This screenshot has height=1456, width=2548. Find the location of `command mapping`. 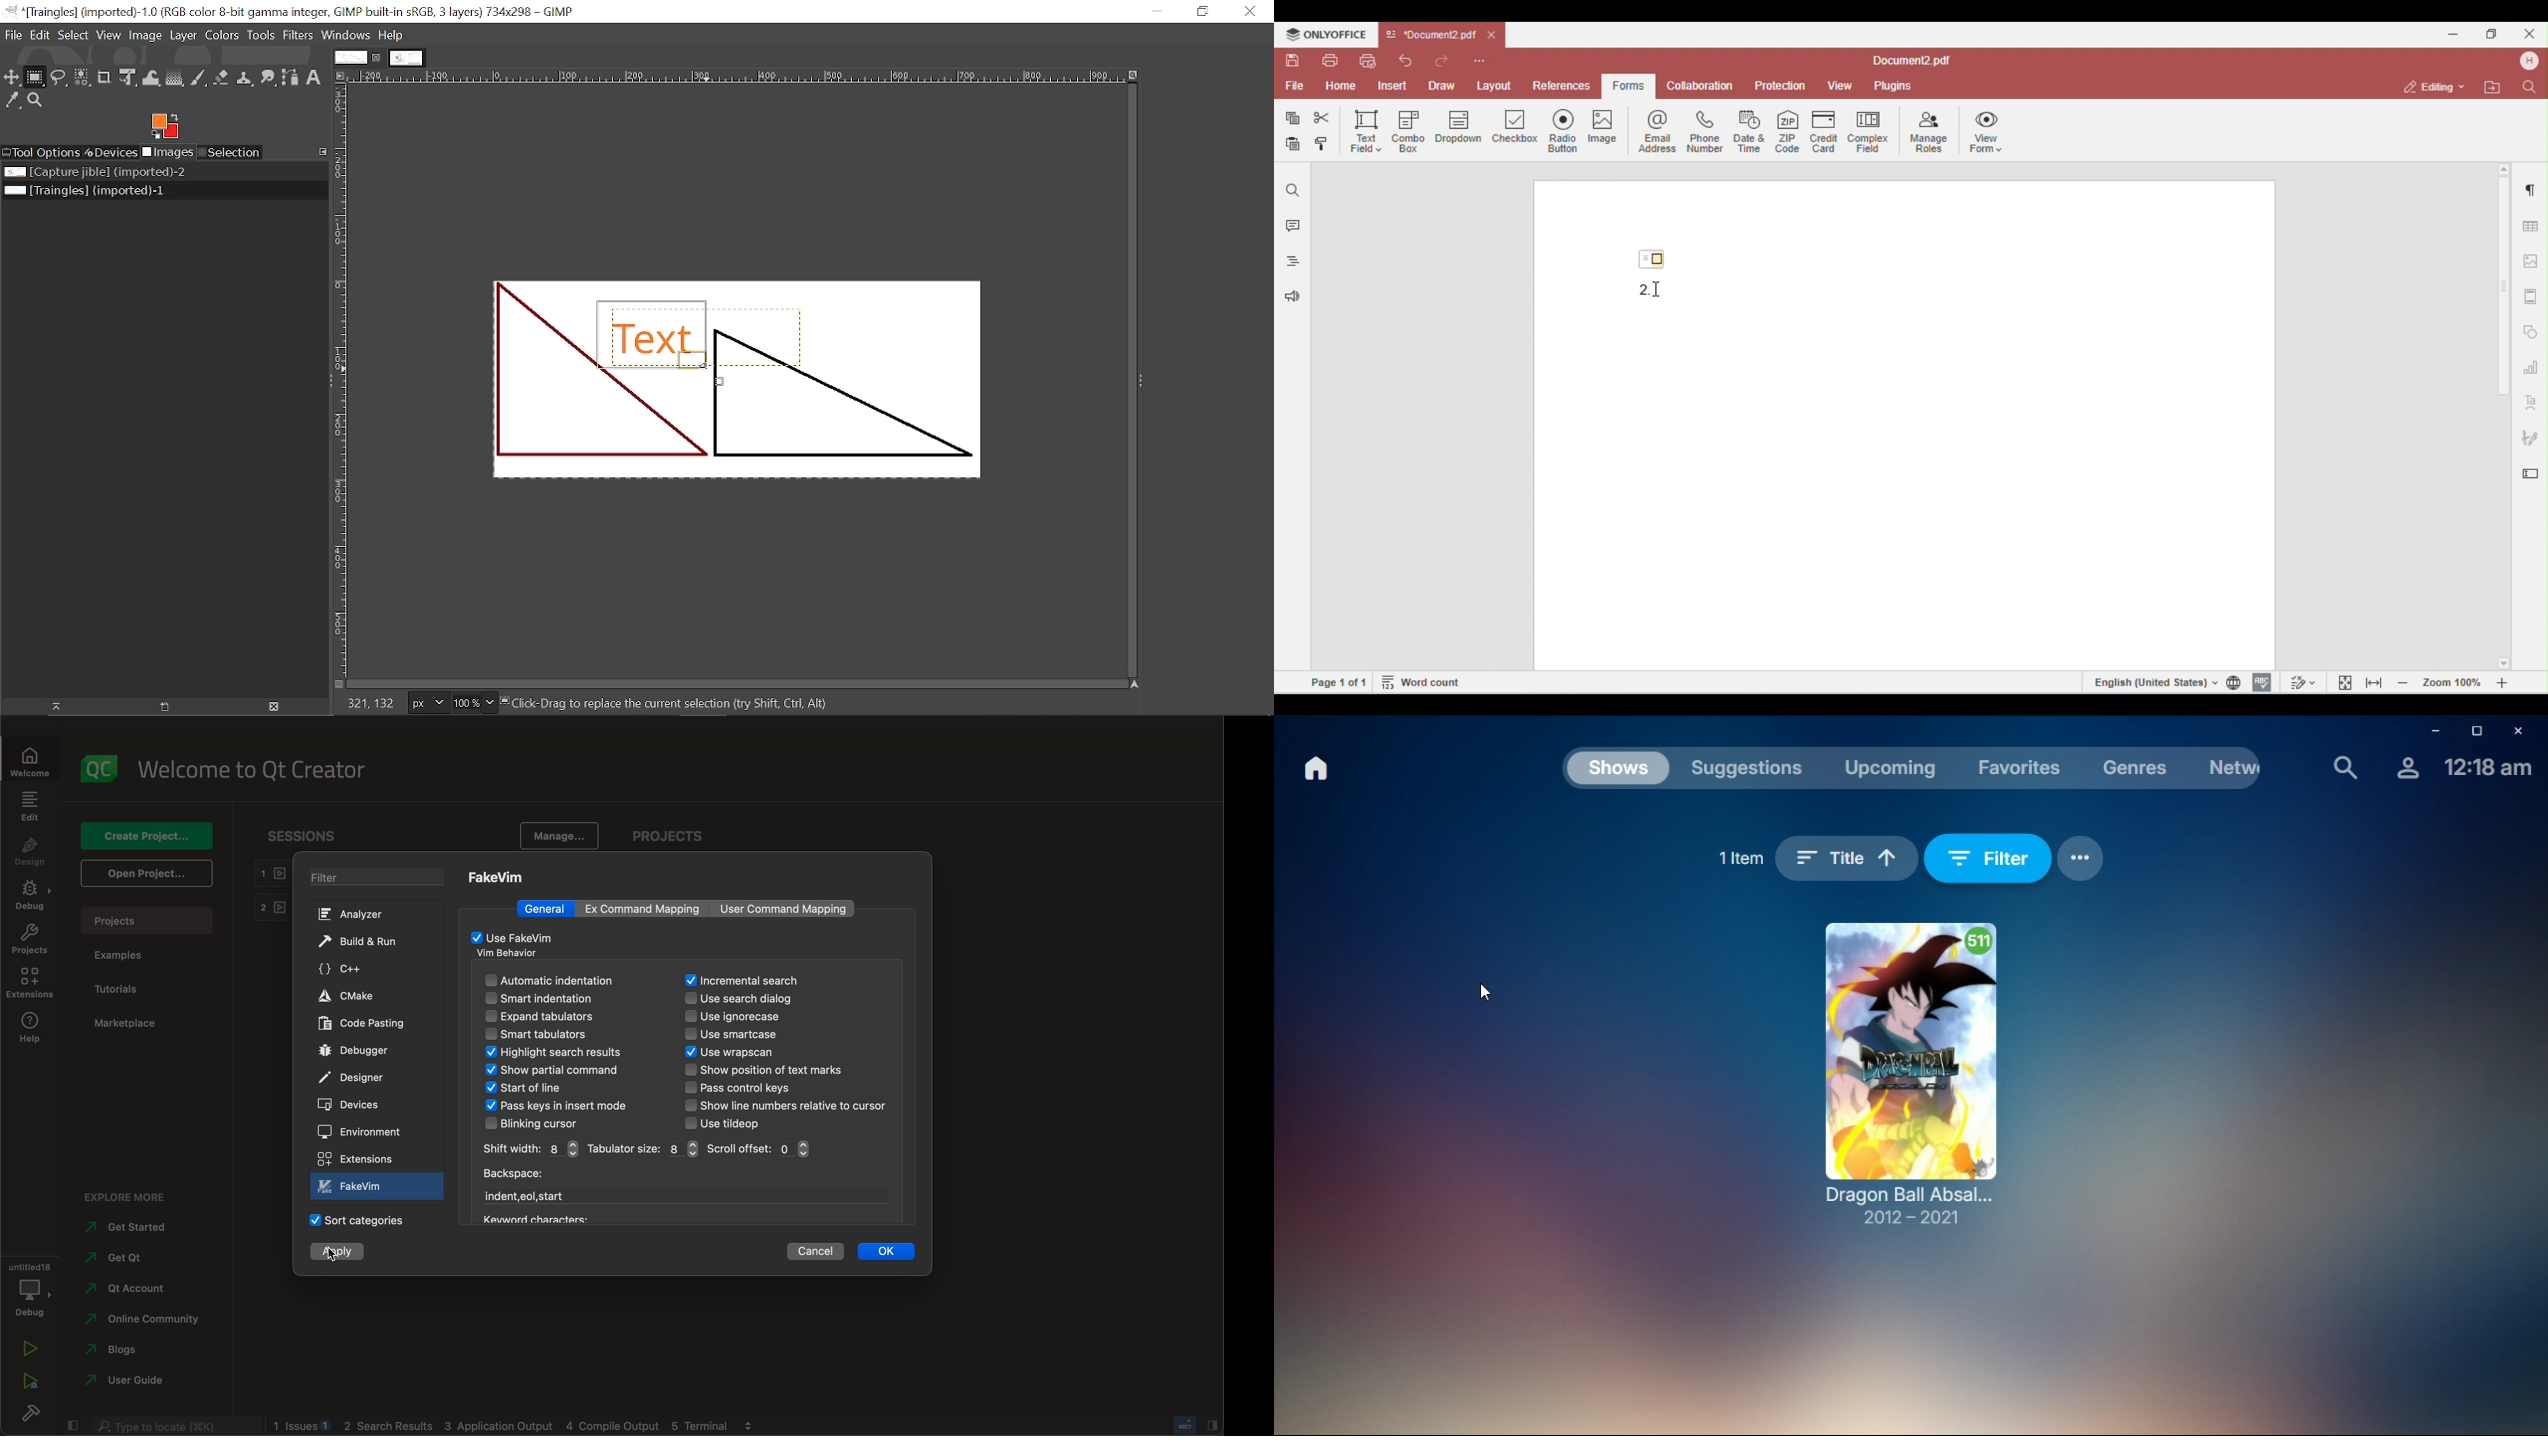

command mapping is located at coordinates (785, 909).